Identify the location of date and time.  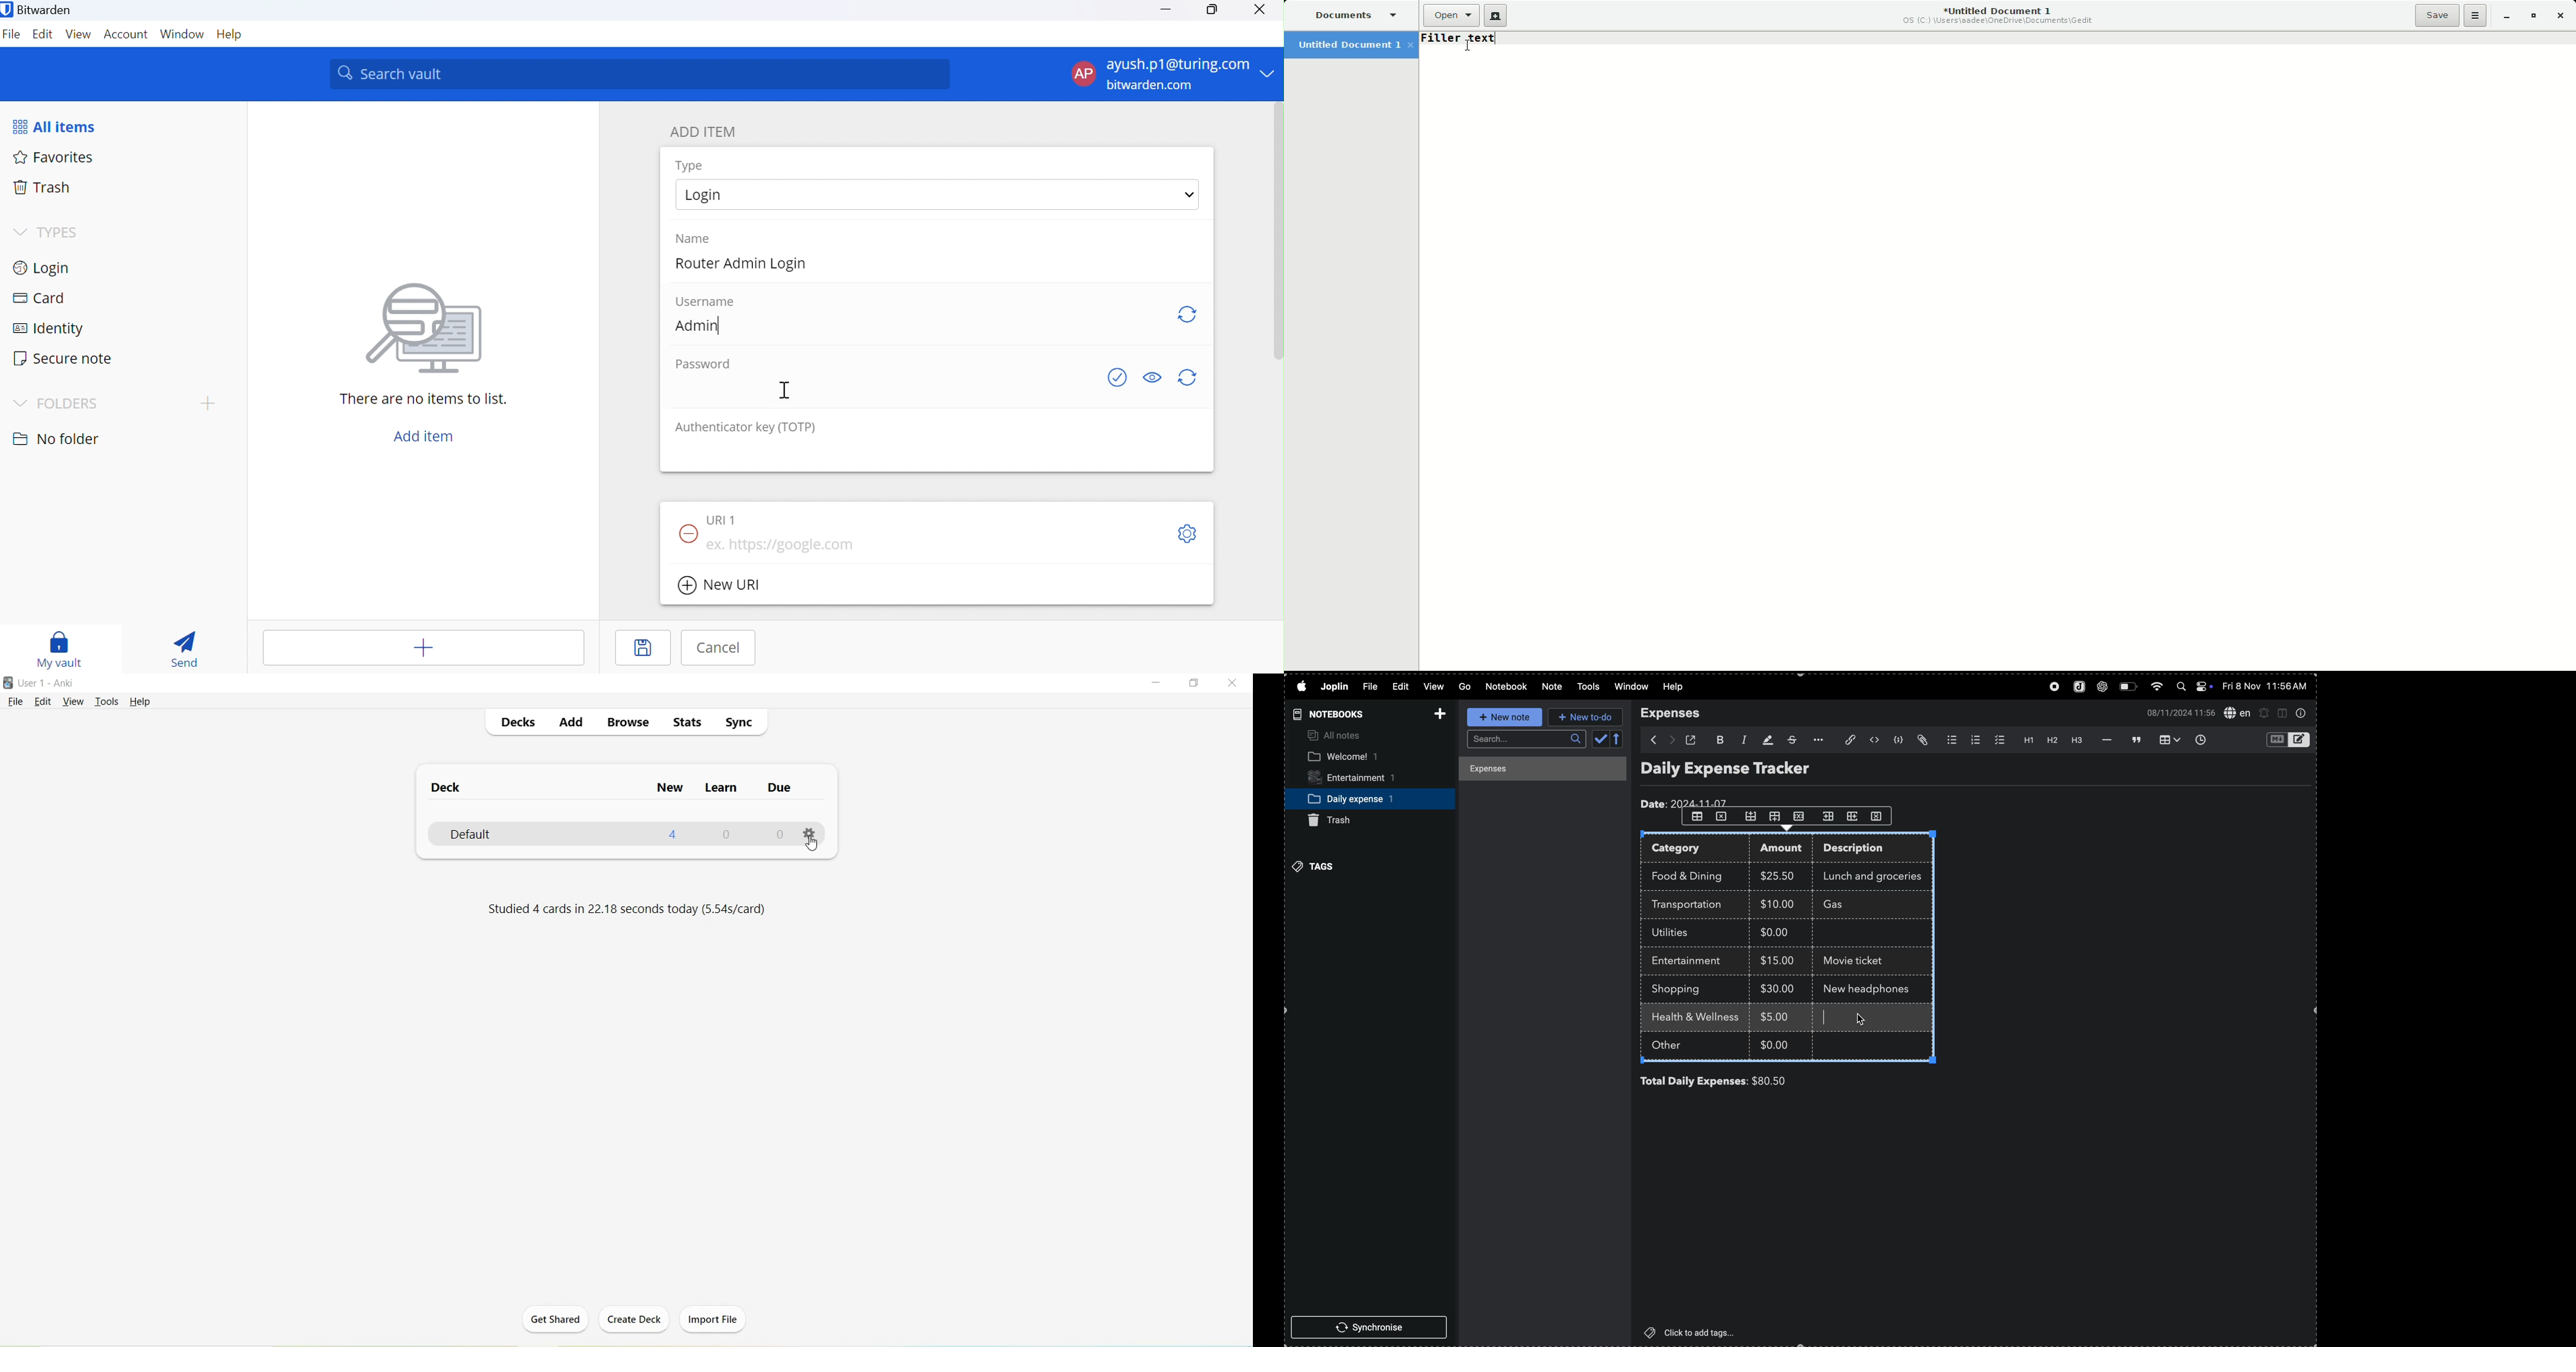
(2178, 712).